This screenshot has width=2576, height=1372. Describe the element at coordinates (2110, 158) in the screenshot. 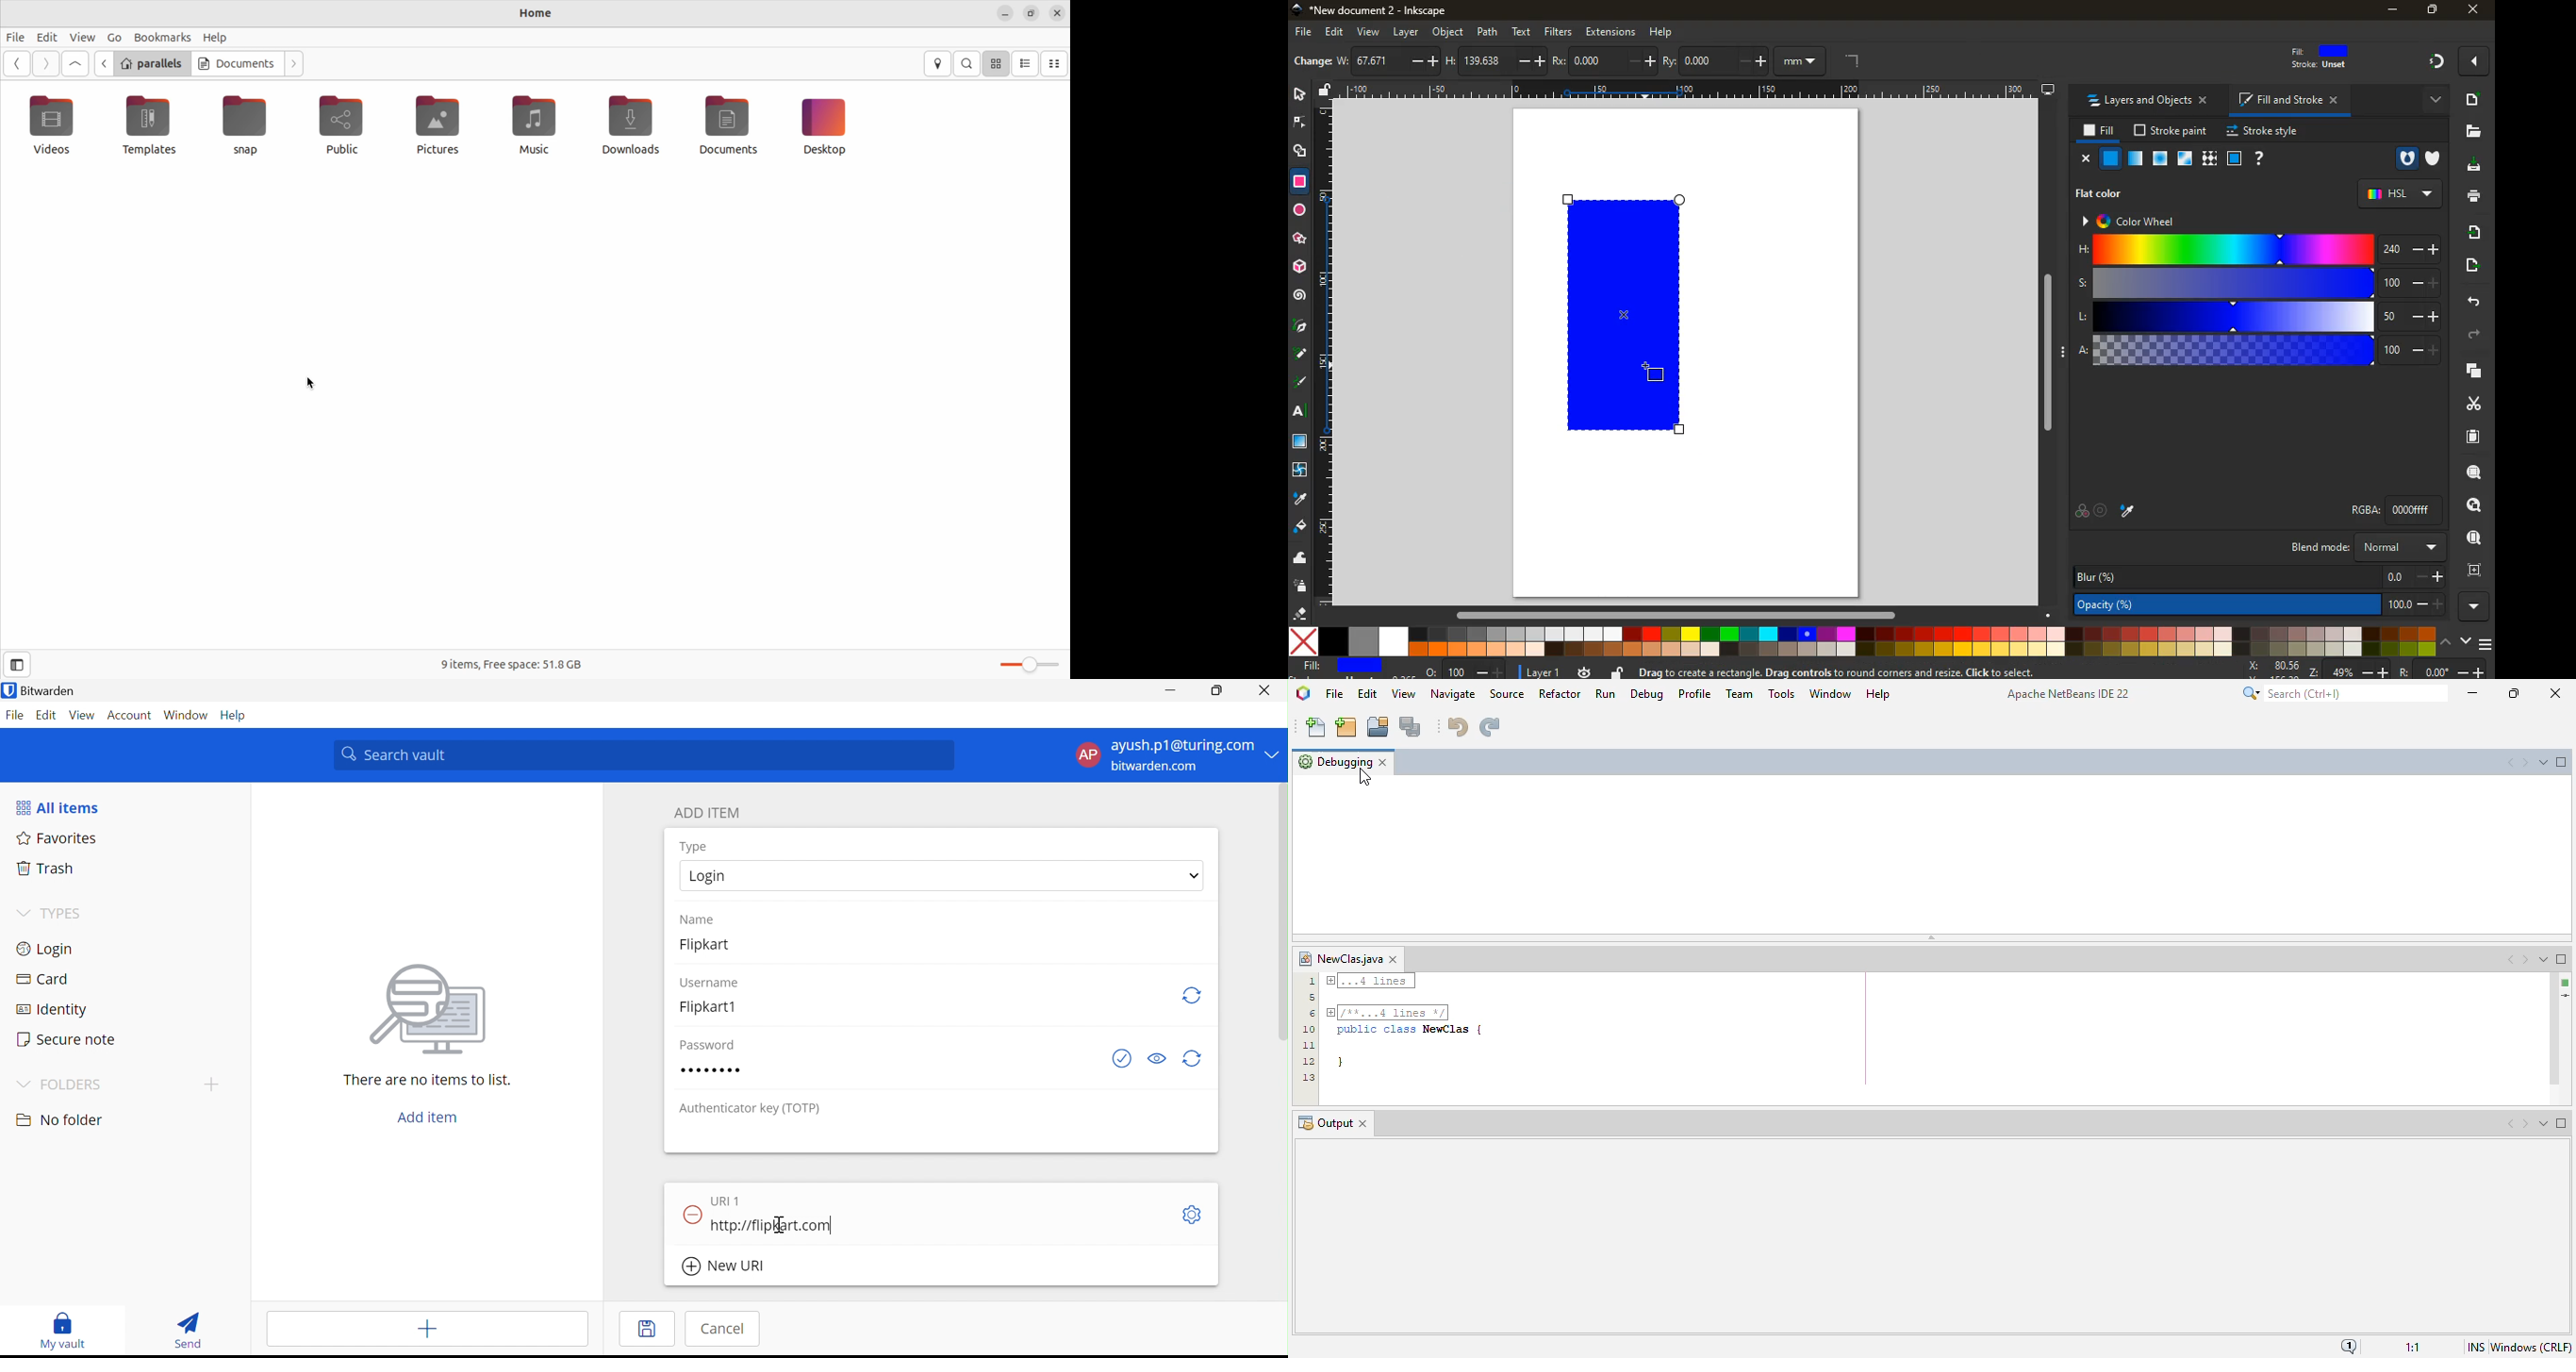

I see `normal` at that location.